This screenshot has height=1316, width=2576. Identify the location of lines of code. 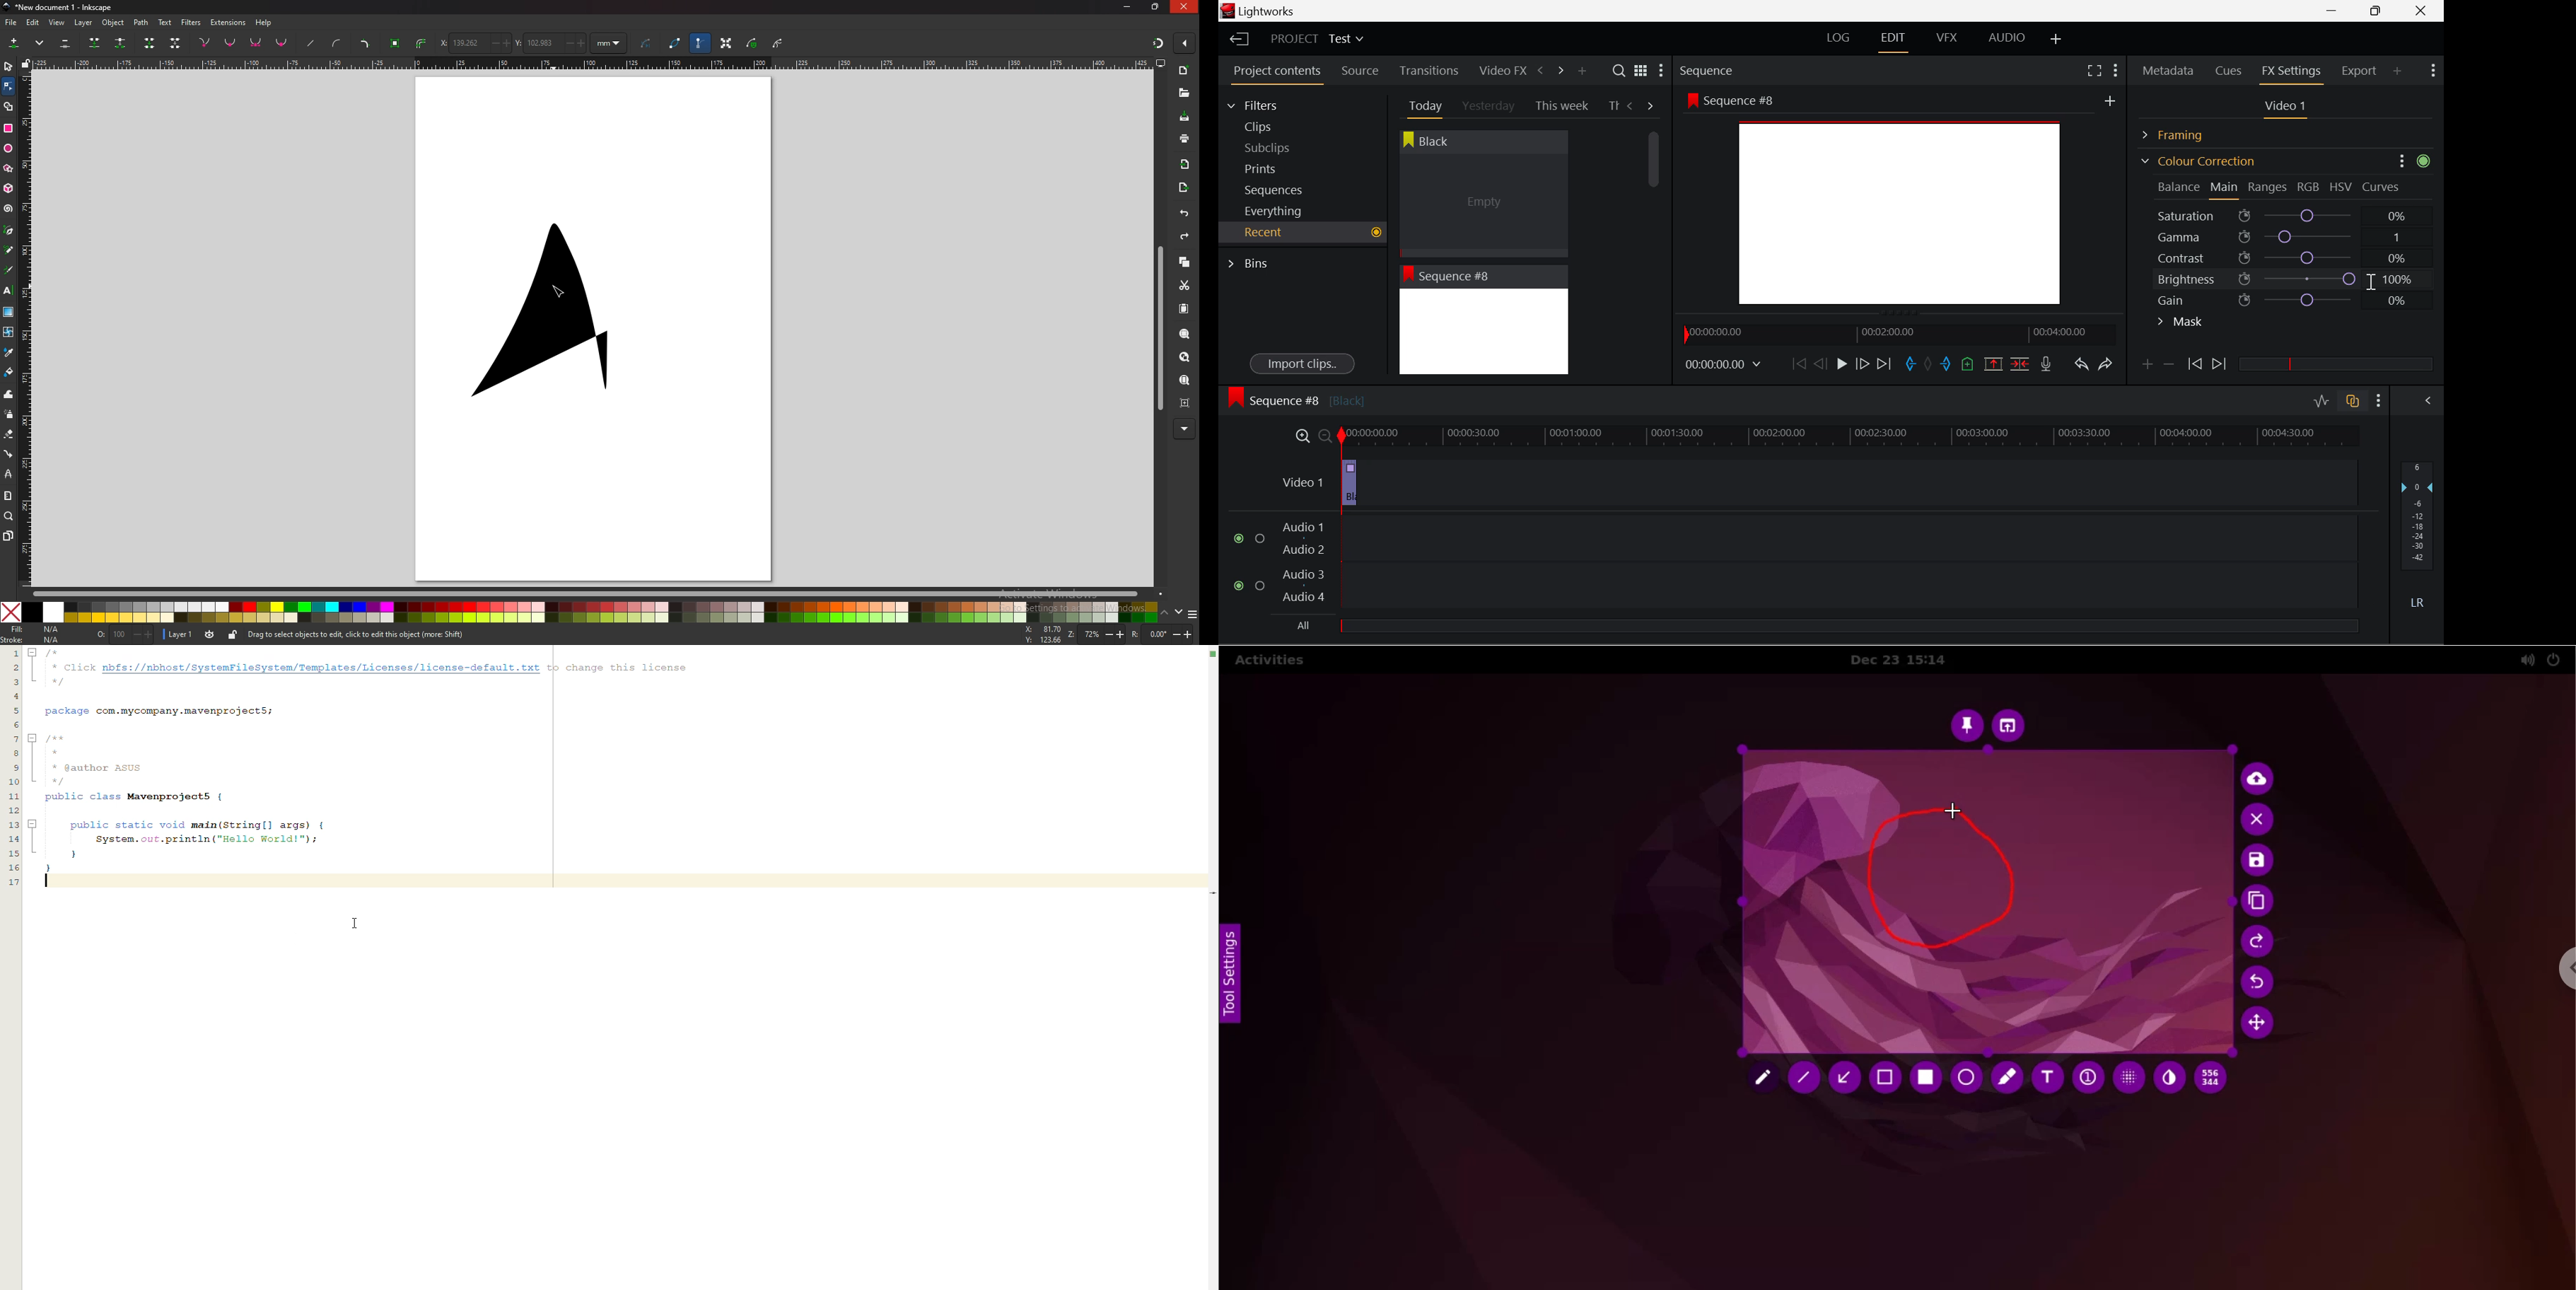
(11, 772).